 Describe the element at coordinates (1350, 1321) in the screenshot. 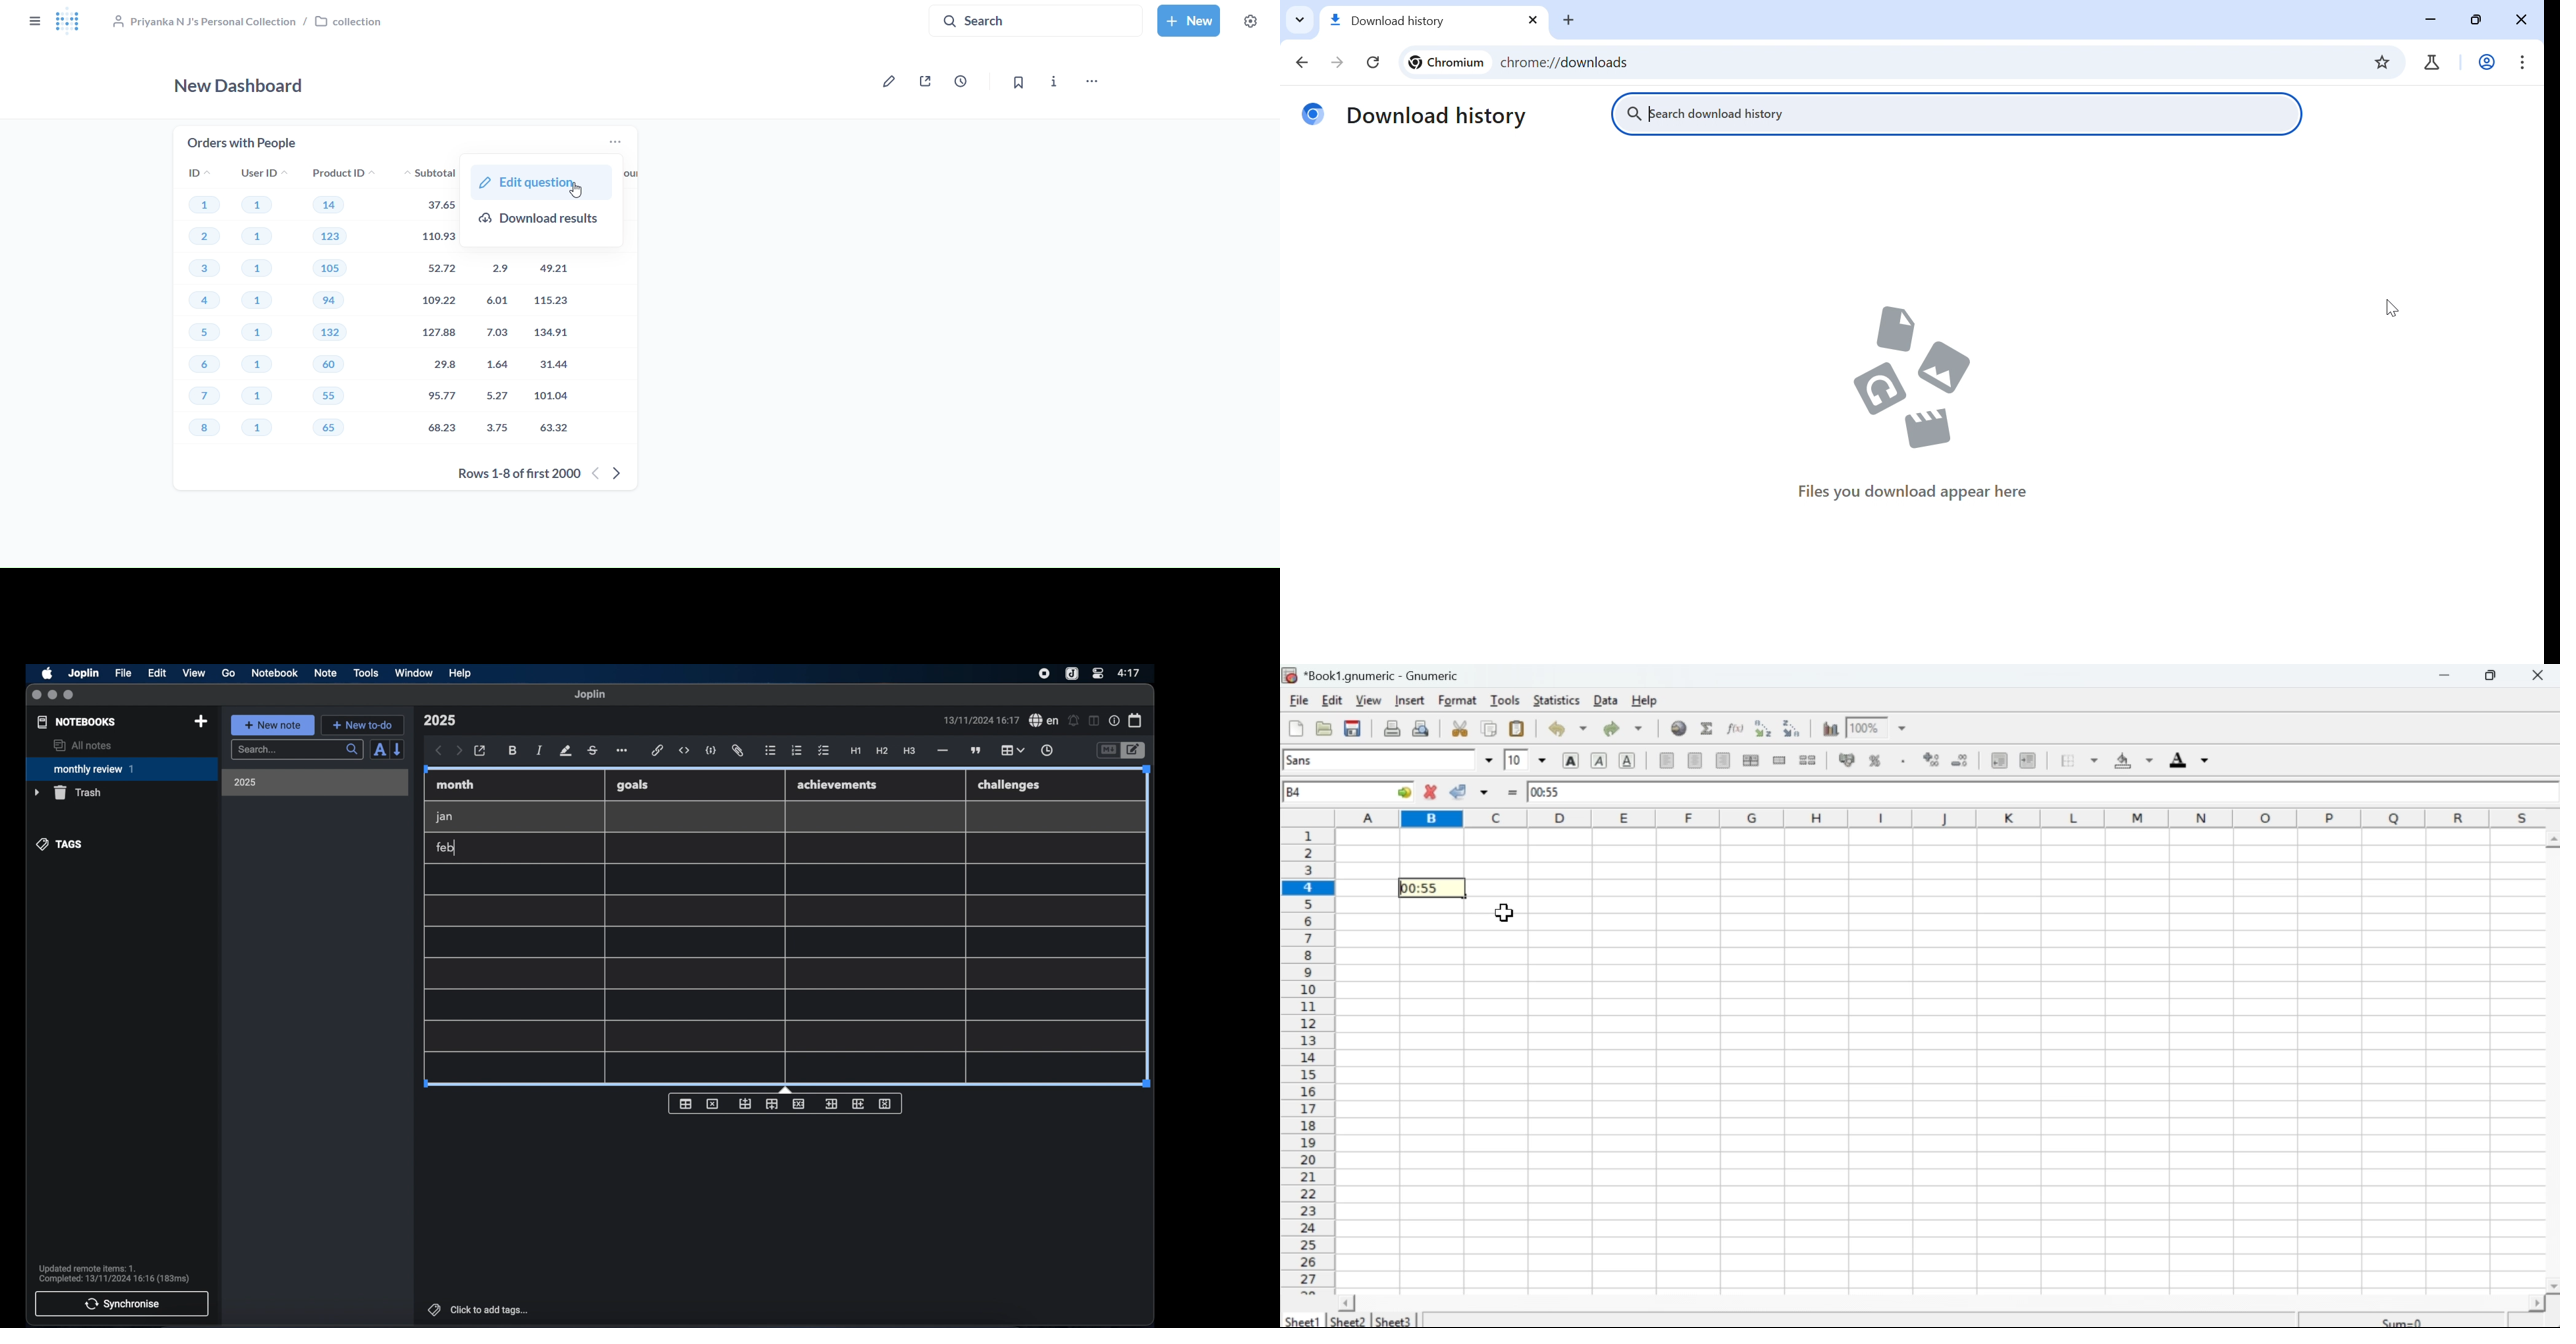

I see `Sheet 2` at that location.